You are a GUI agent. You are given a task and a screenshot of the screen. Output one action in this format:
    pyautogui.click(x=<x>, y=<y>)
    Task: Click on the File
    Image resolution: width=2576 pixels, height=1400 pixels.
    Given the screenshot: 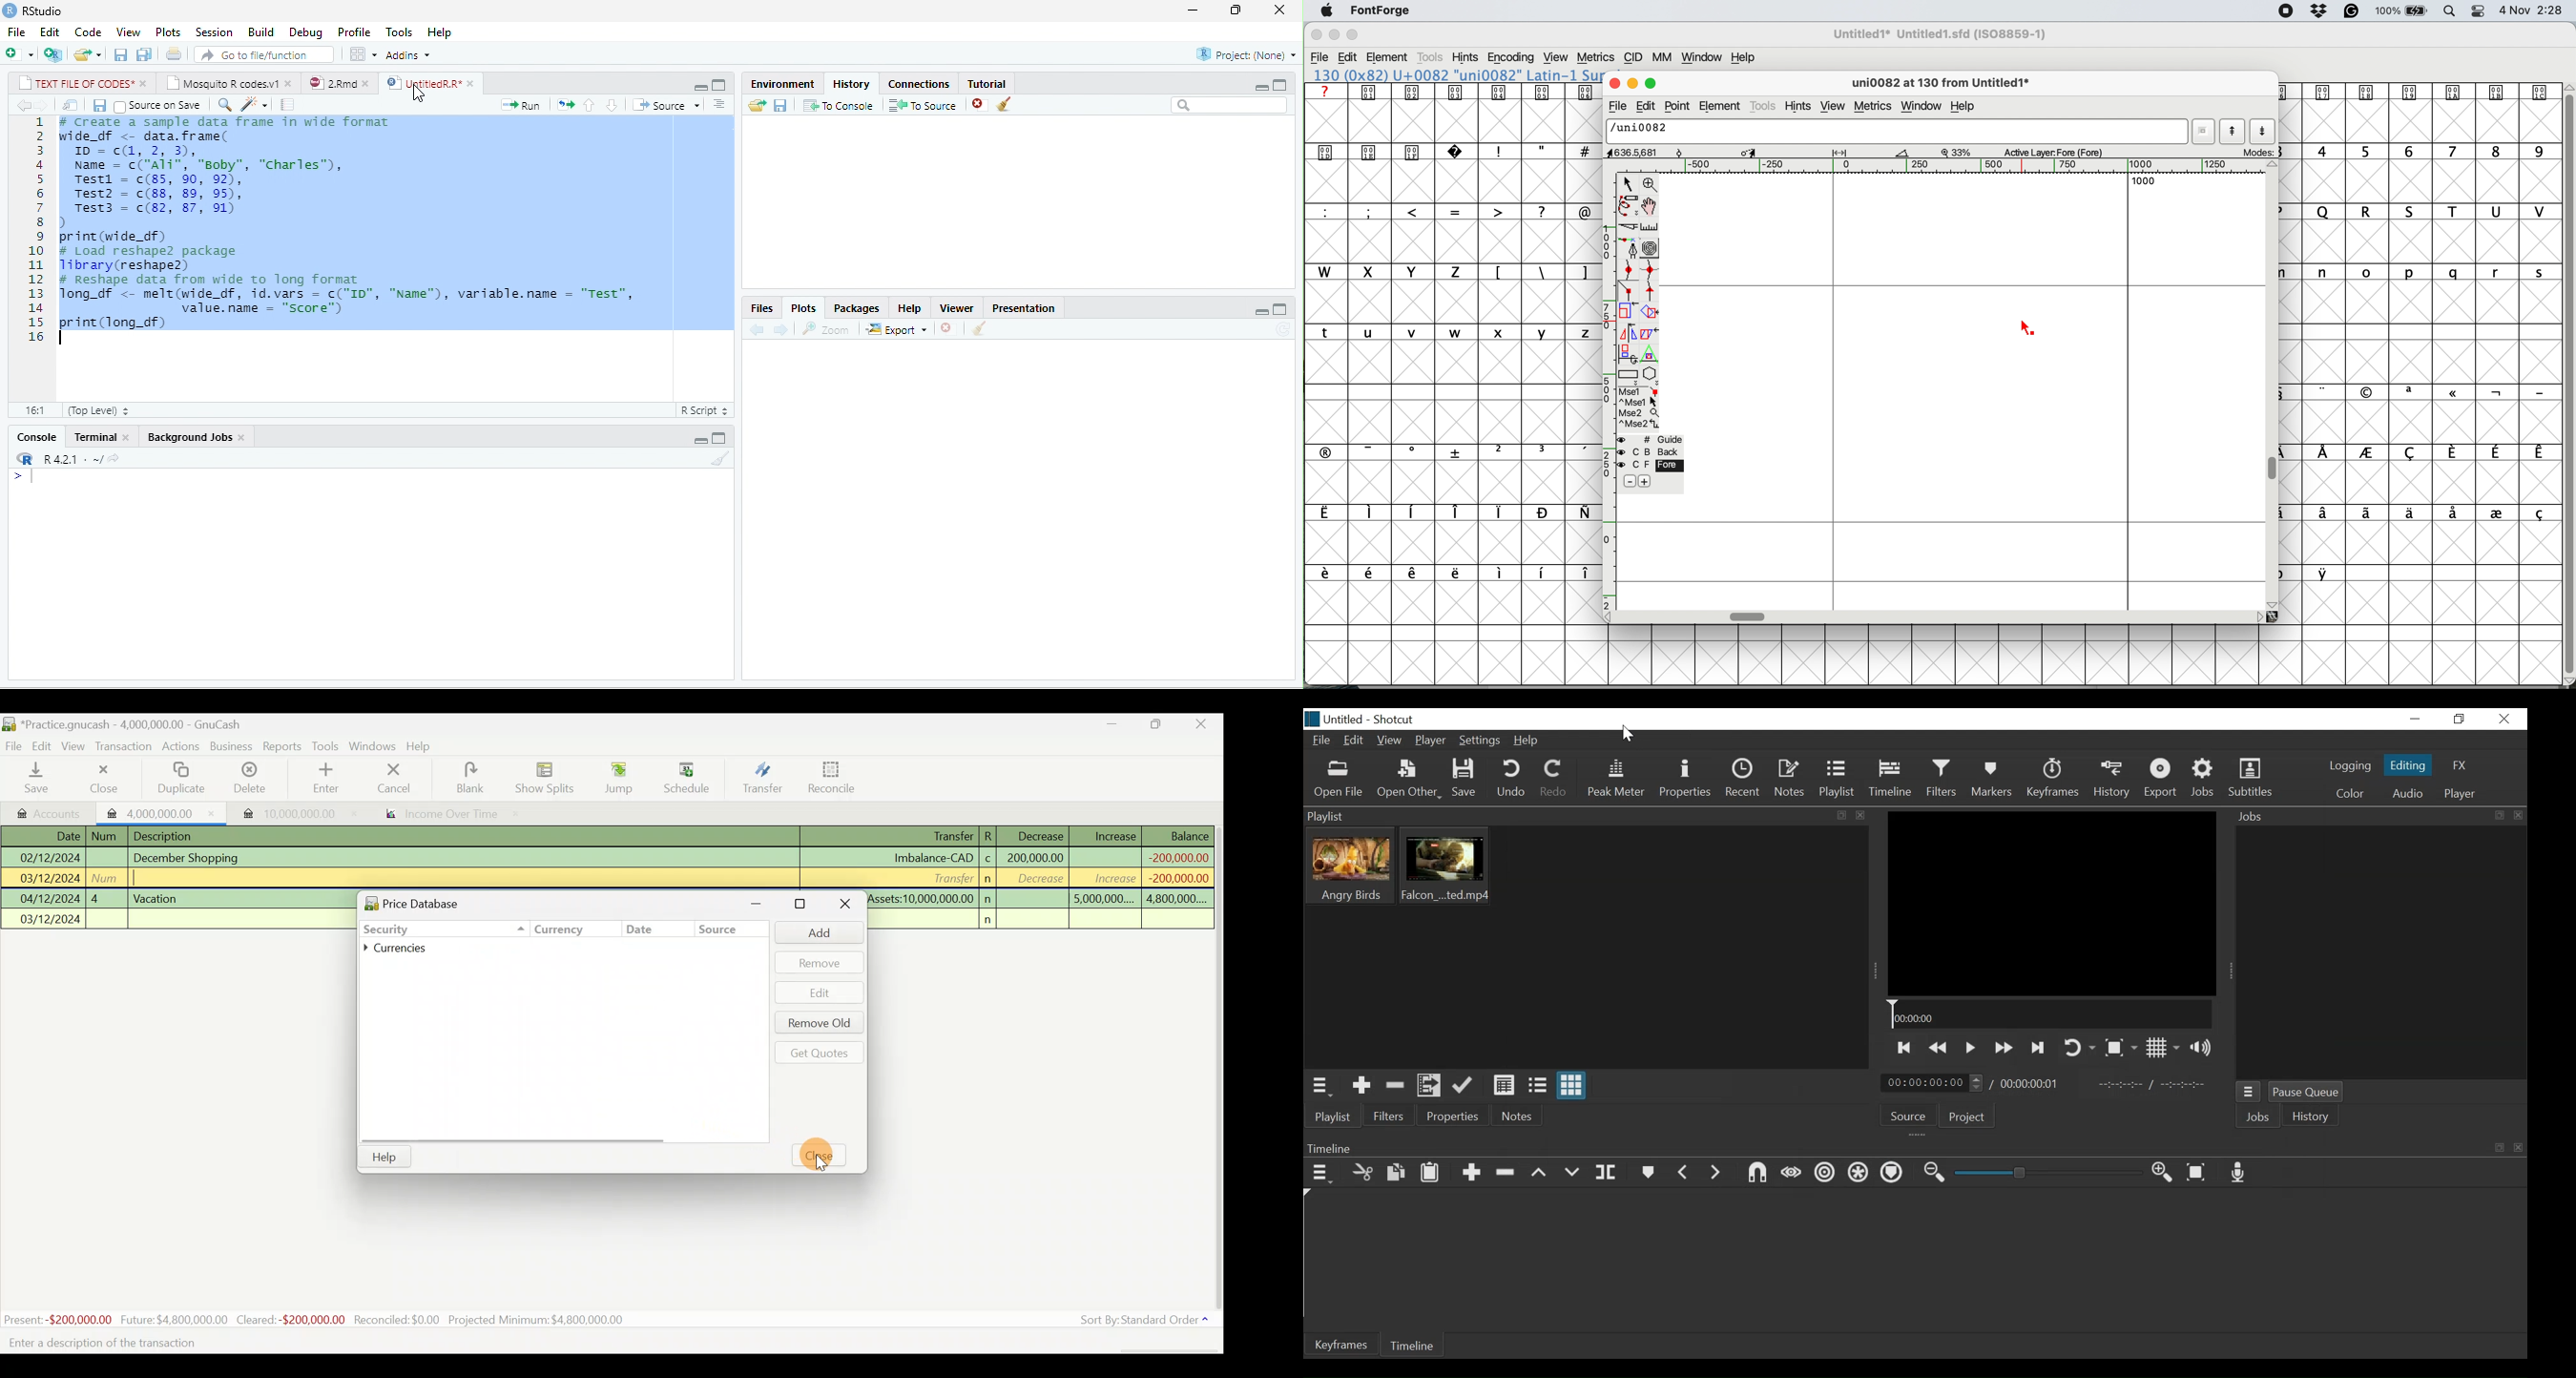 What is the action you would take?
    pyautogui.click(x=16, y=32)
    